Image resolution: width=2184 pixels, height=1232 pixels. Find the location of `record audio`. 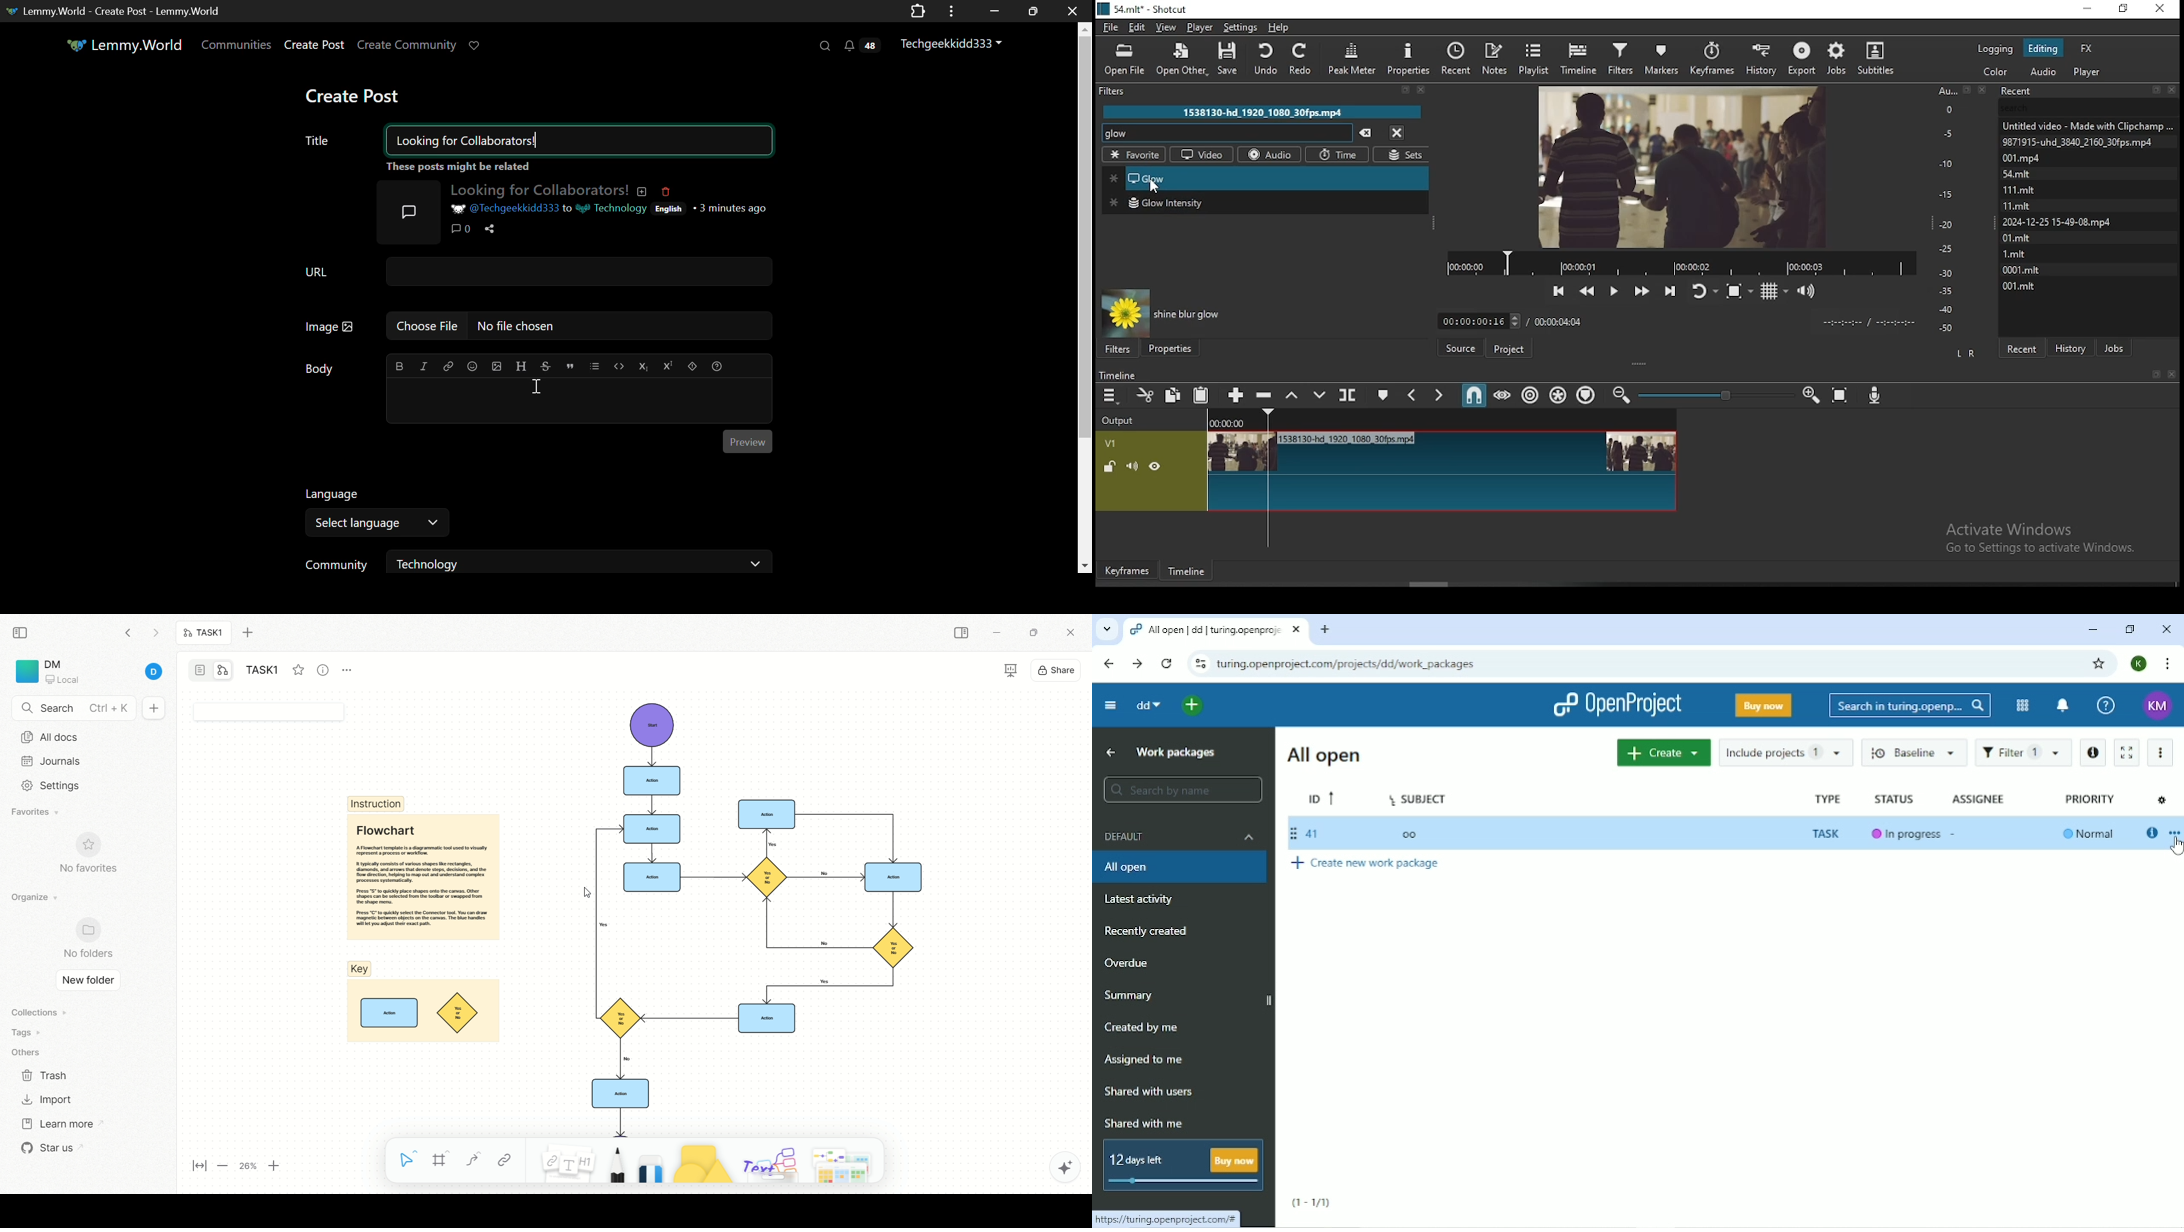

record audio is located at coordinates (1876, 391).